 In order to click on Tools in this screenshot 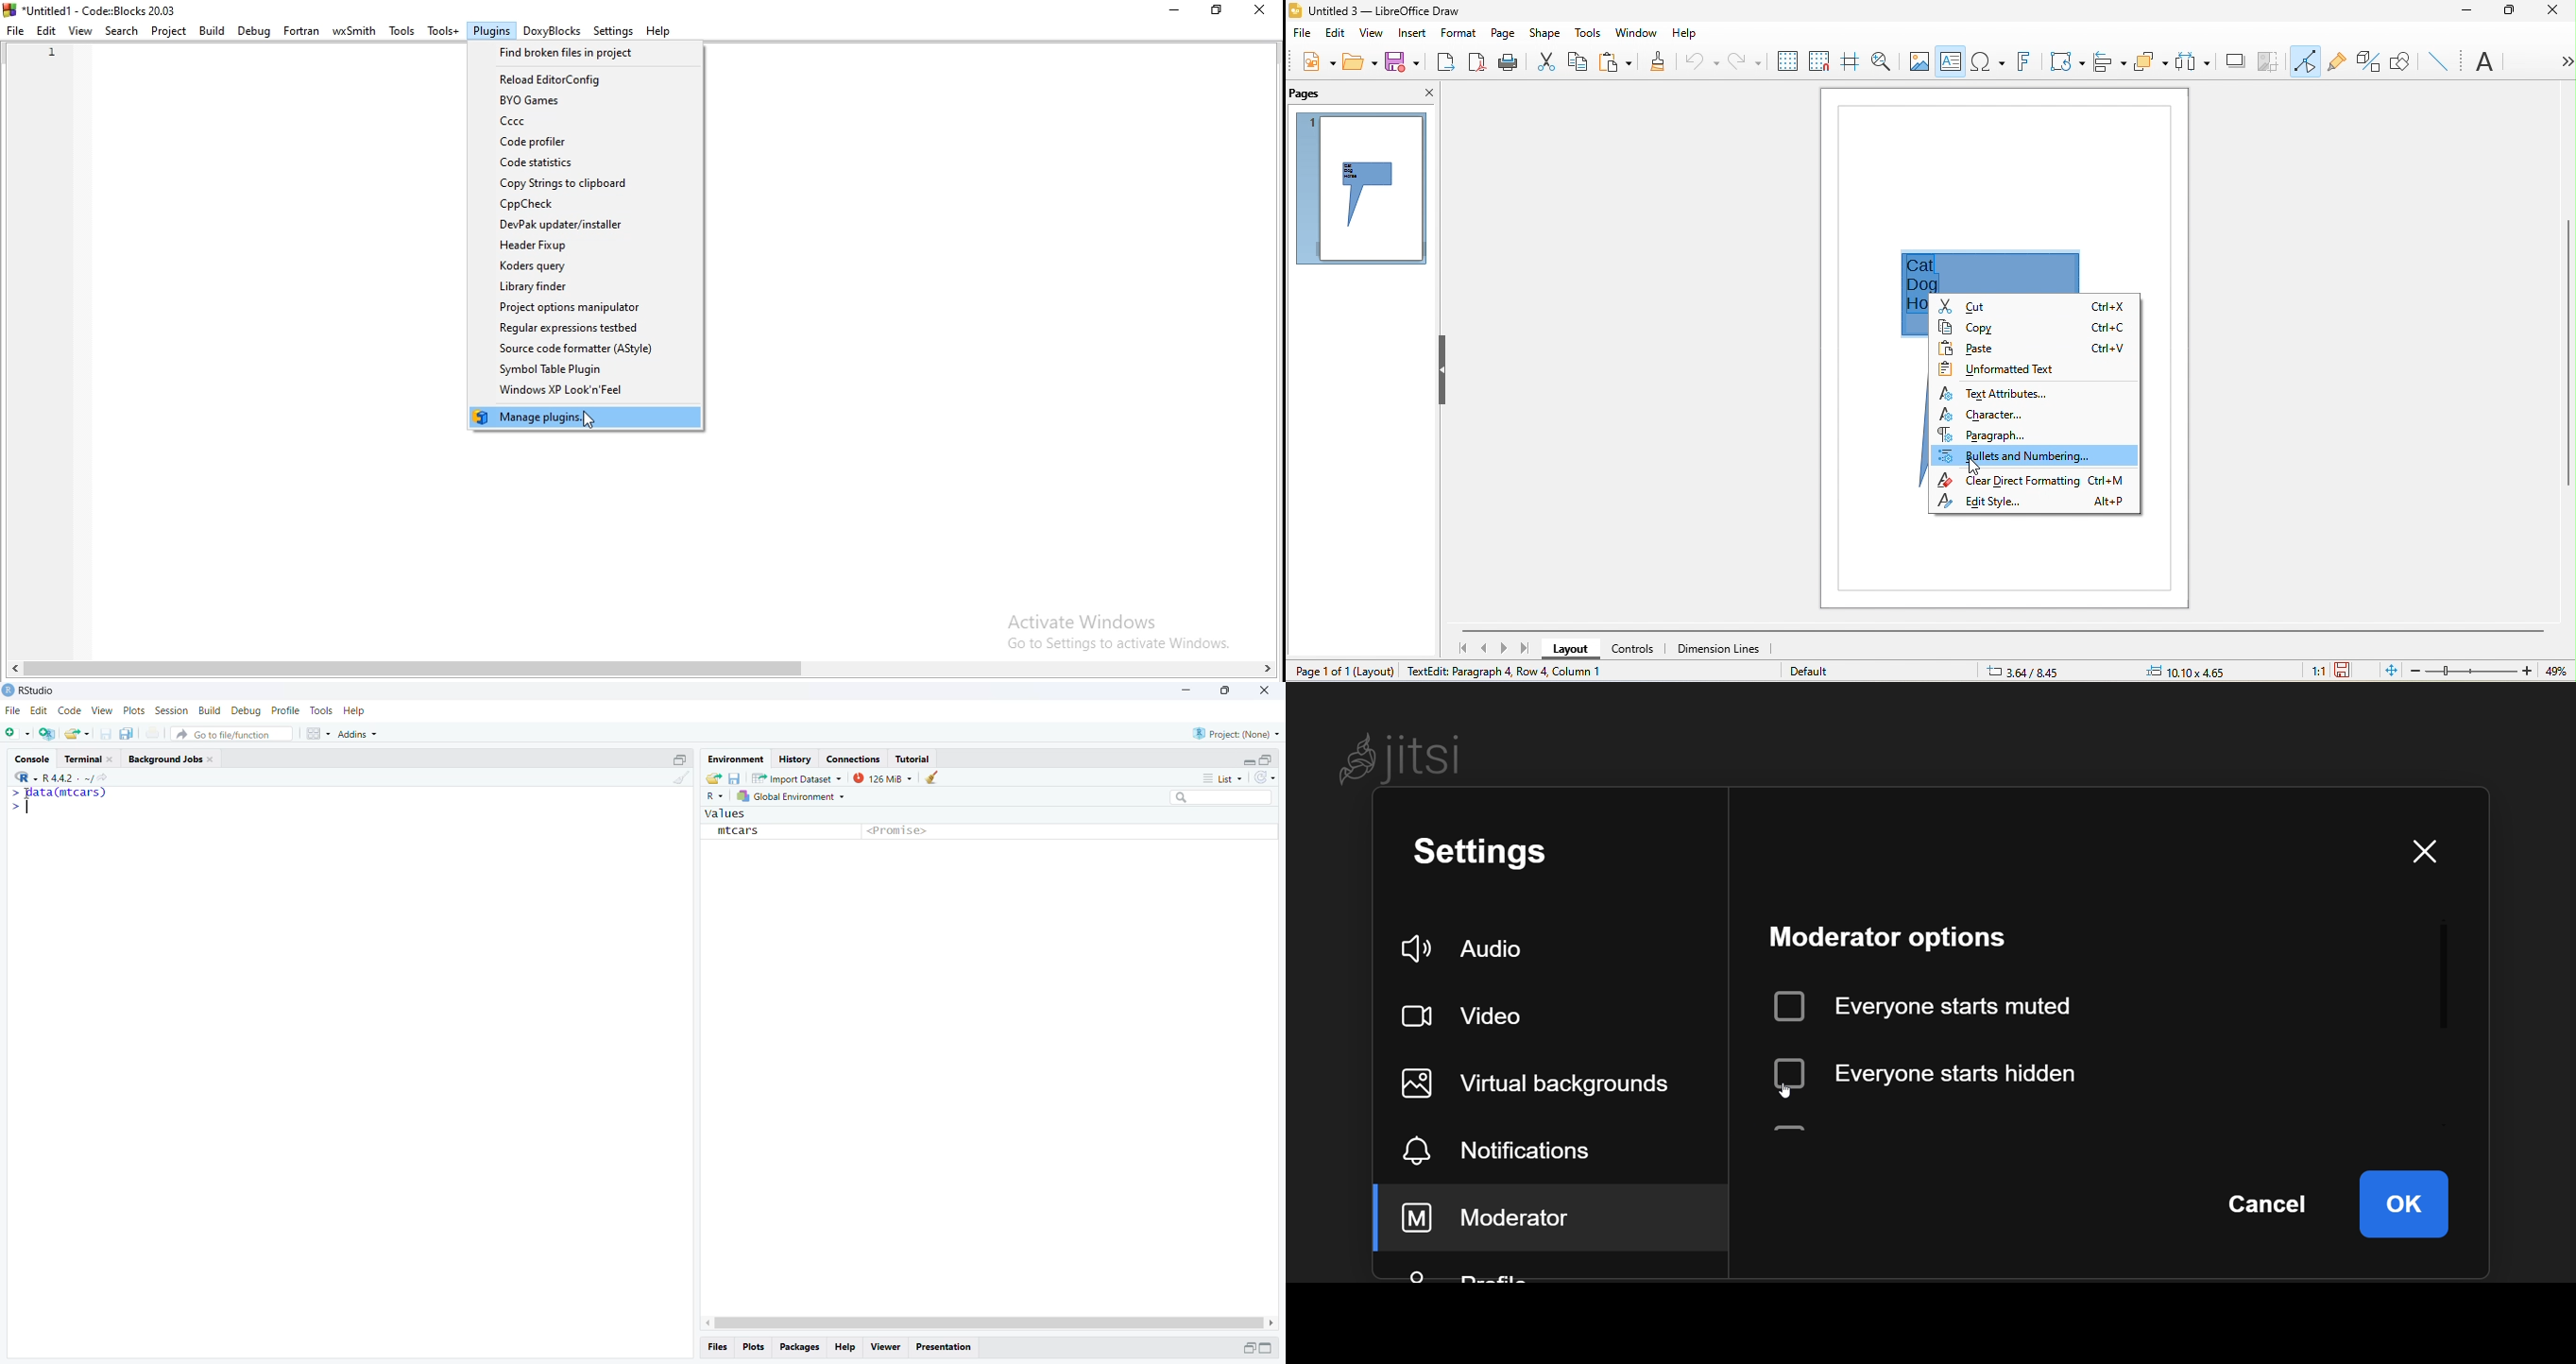, I will do `click(320, 709)`.